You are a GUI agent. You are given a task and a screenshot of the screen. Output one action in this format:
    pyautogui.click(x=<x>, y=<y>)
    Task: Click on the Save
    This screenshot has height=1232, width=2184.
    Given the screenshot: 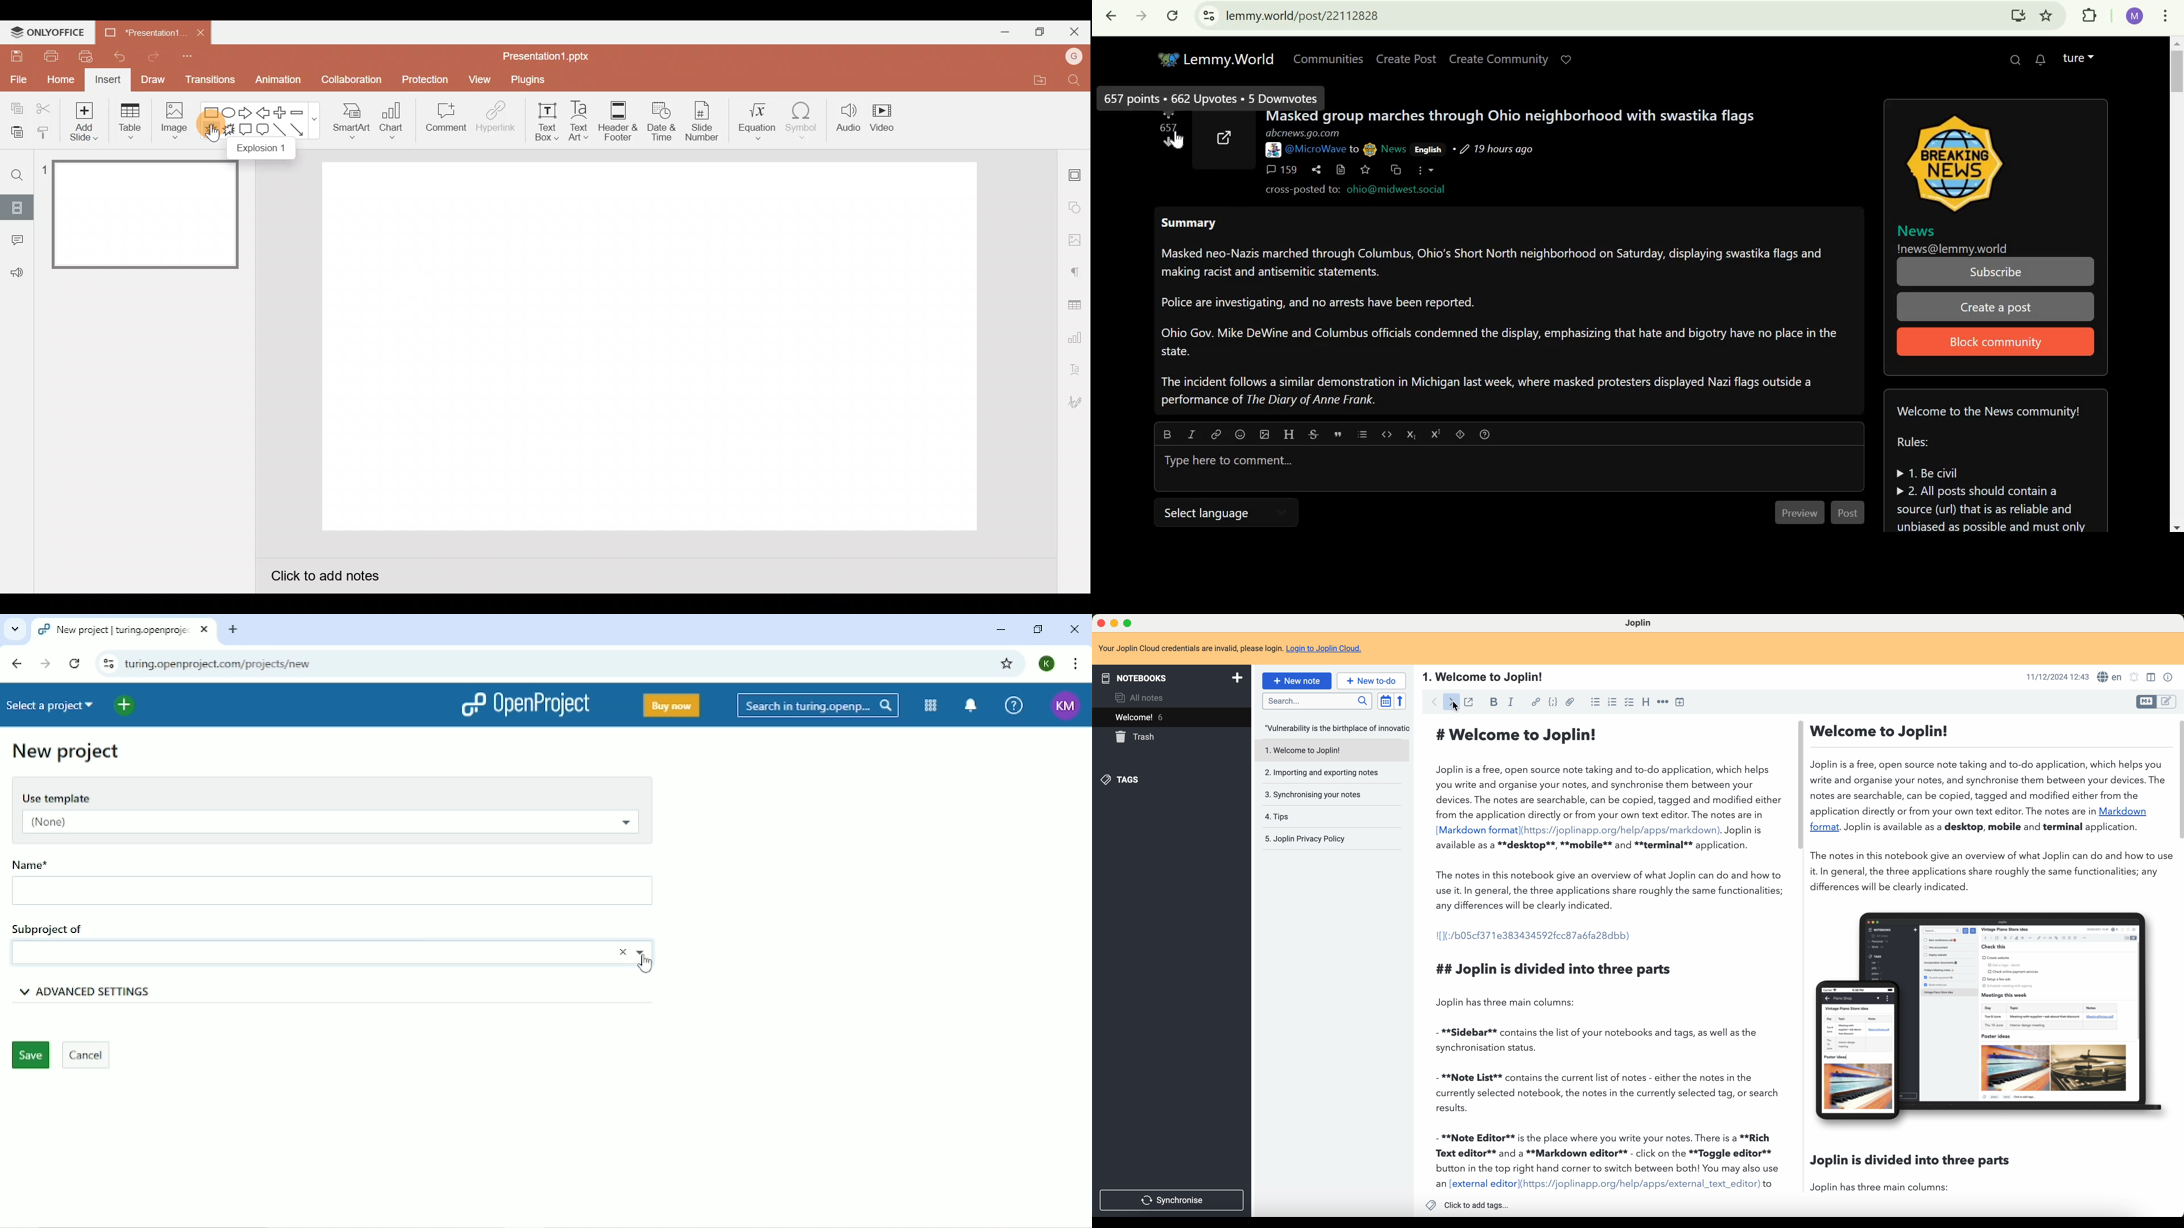 What is the action you would take?
    pyautogui.click(x=29, y=1056)
    